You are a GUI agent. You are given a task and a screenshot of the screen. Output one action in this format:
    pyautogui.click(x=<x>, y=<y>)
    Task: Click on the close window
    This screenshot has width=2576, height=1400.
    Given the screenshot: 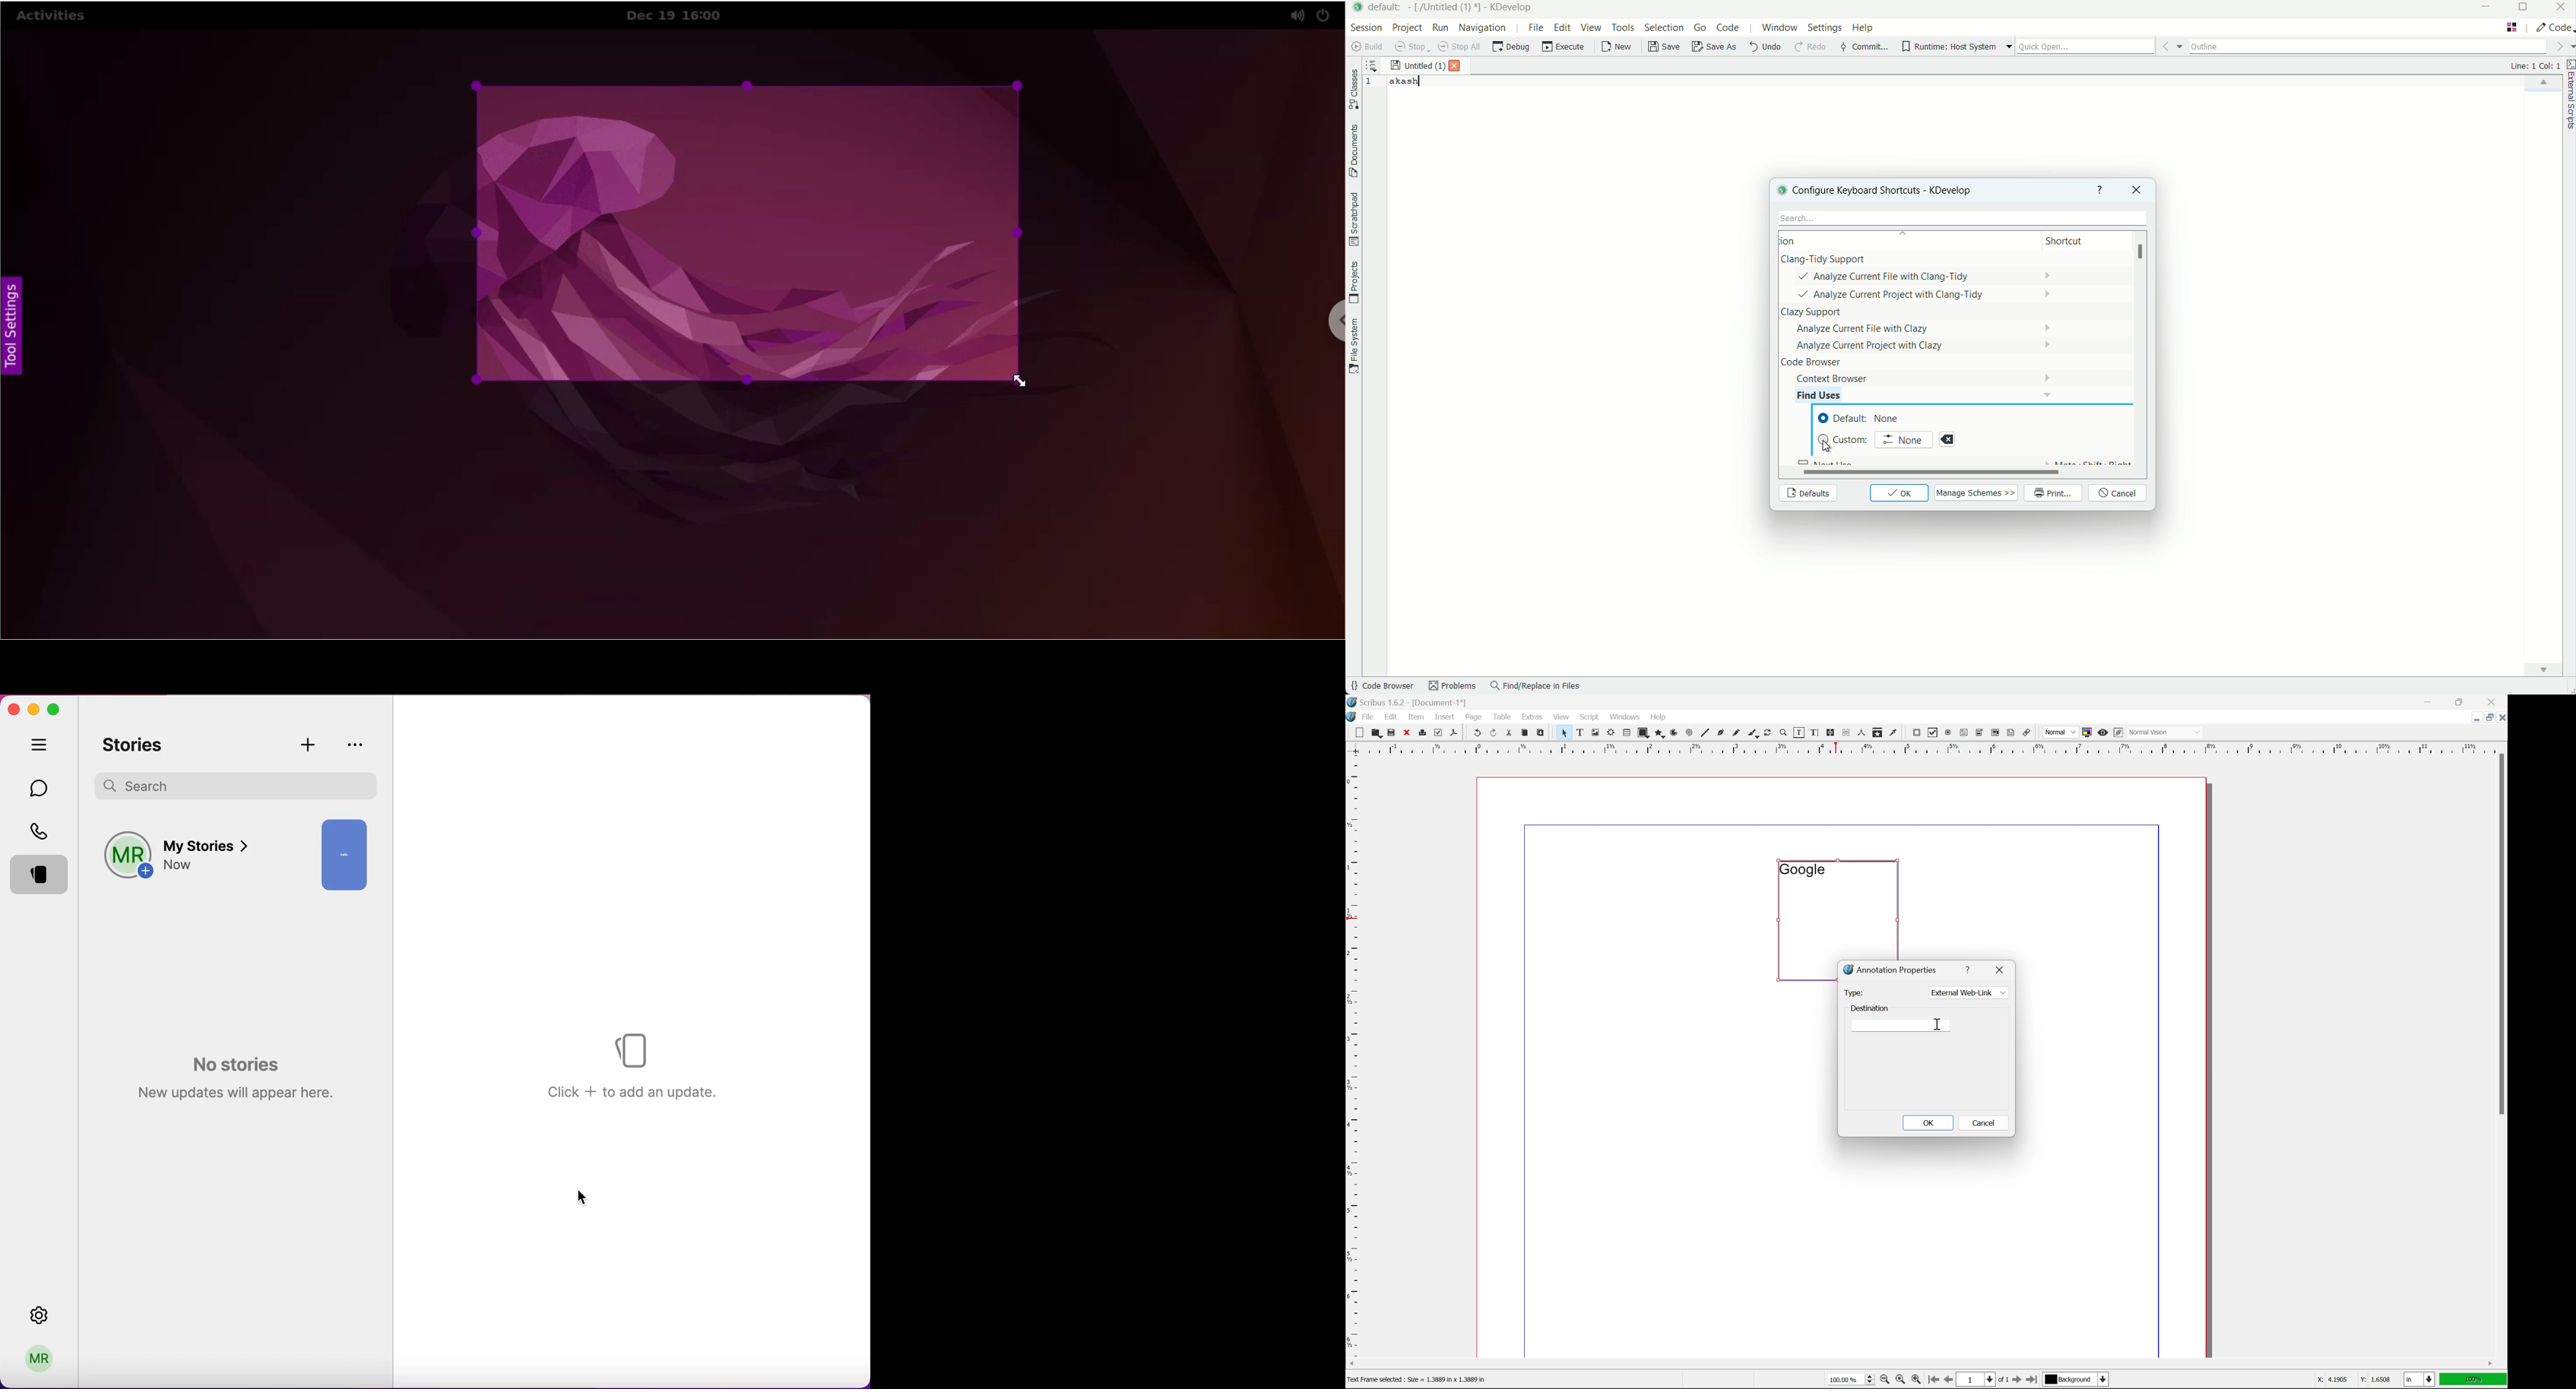 What is the action you would take?
    pyautogui.click(x=2135, y=190)
    